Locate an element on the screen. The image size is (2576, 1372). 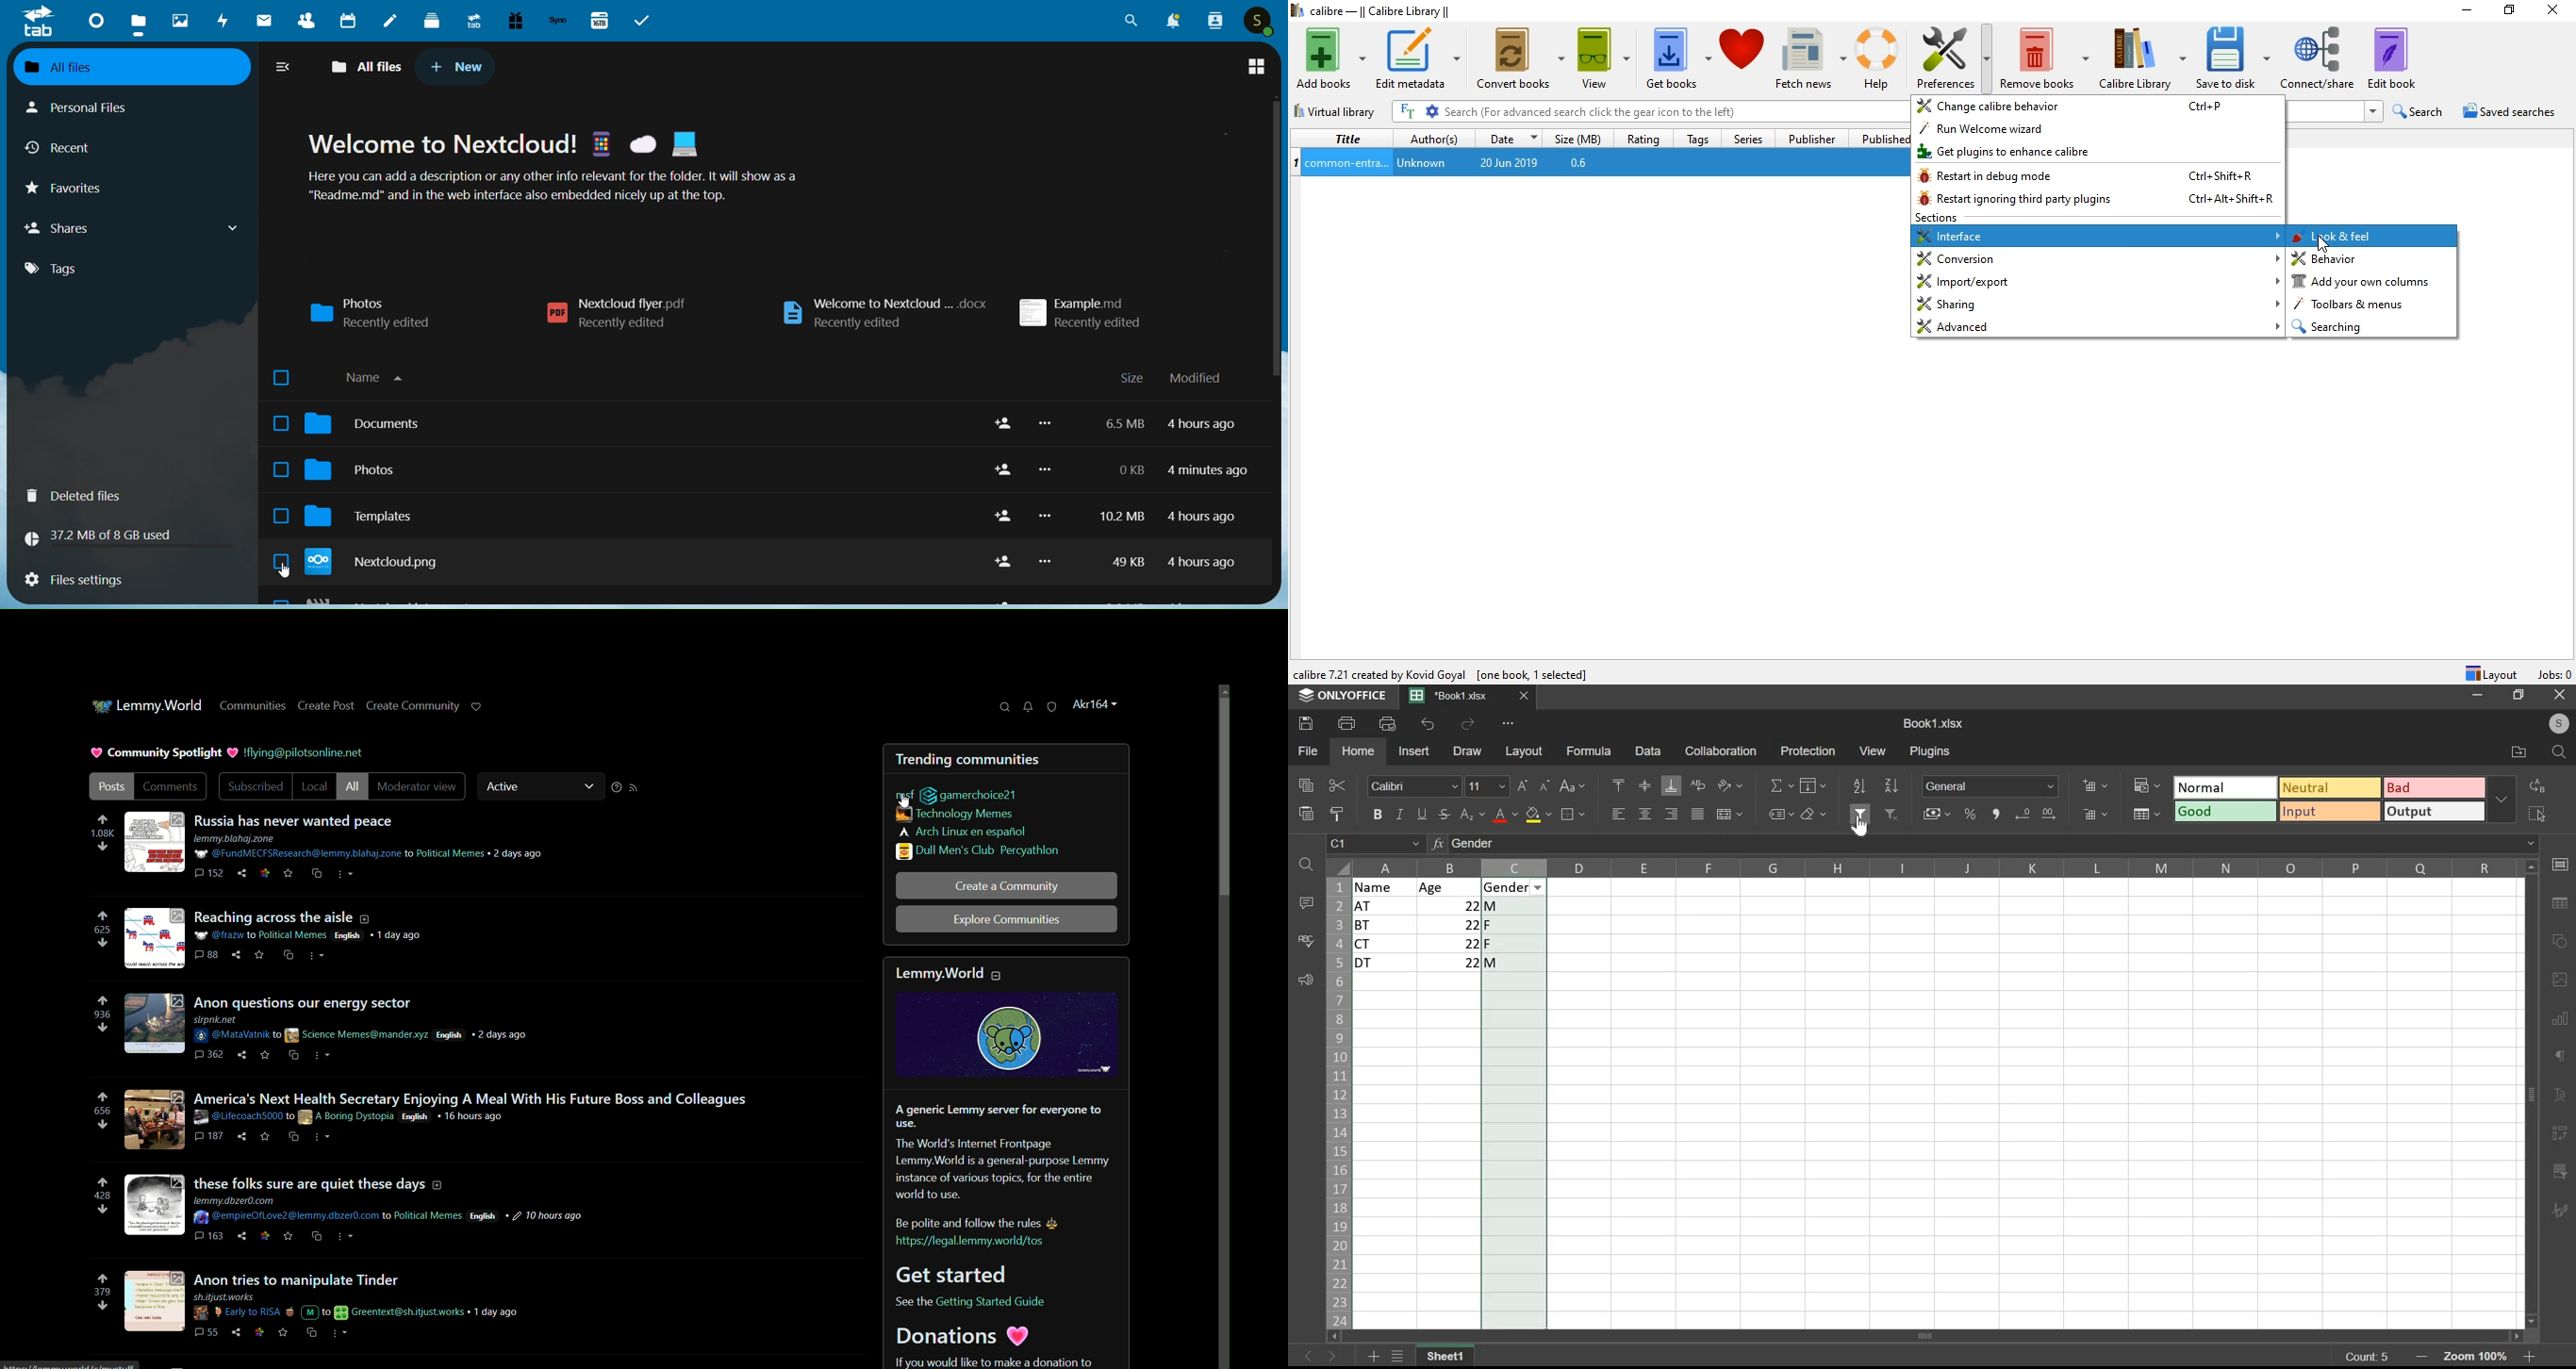
tile view is located at coordinates (1256, 66).